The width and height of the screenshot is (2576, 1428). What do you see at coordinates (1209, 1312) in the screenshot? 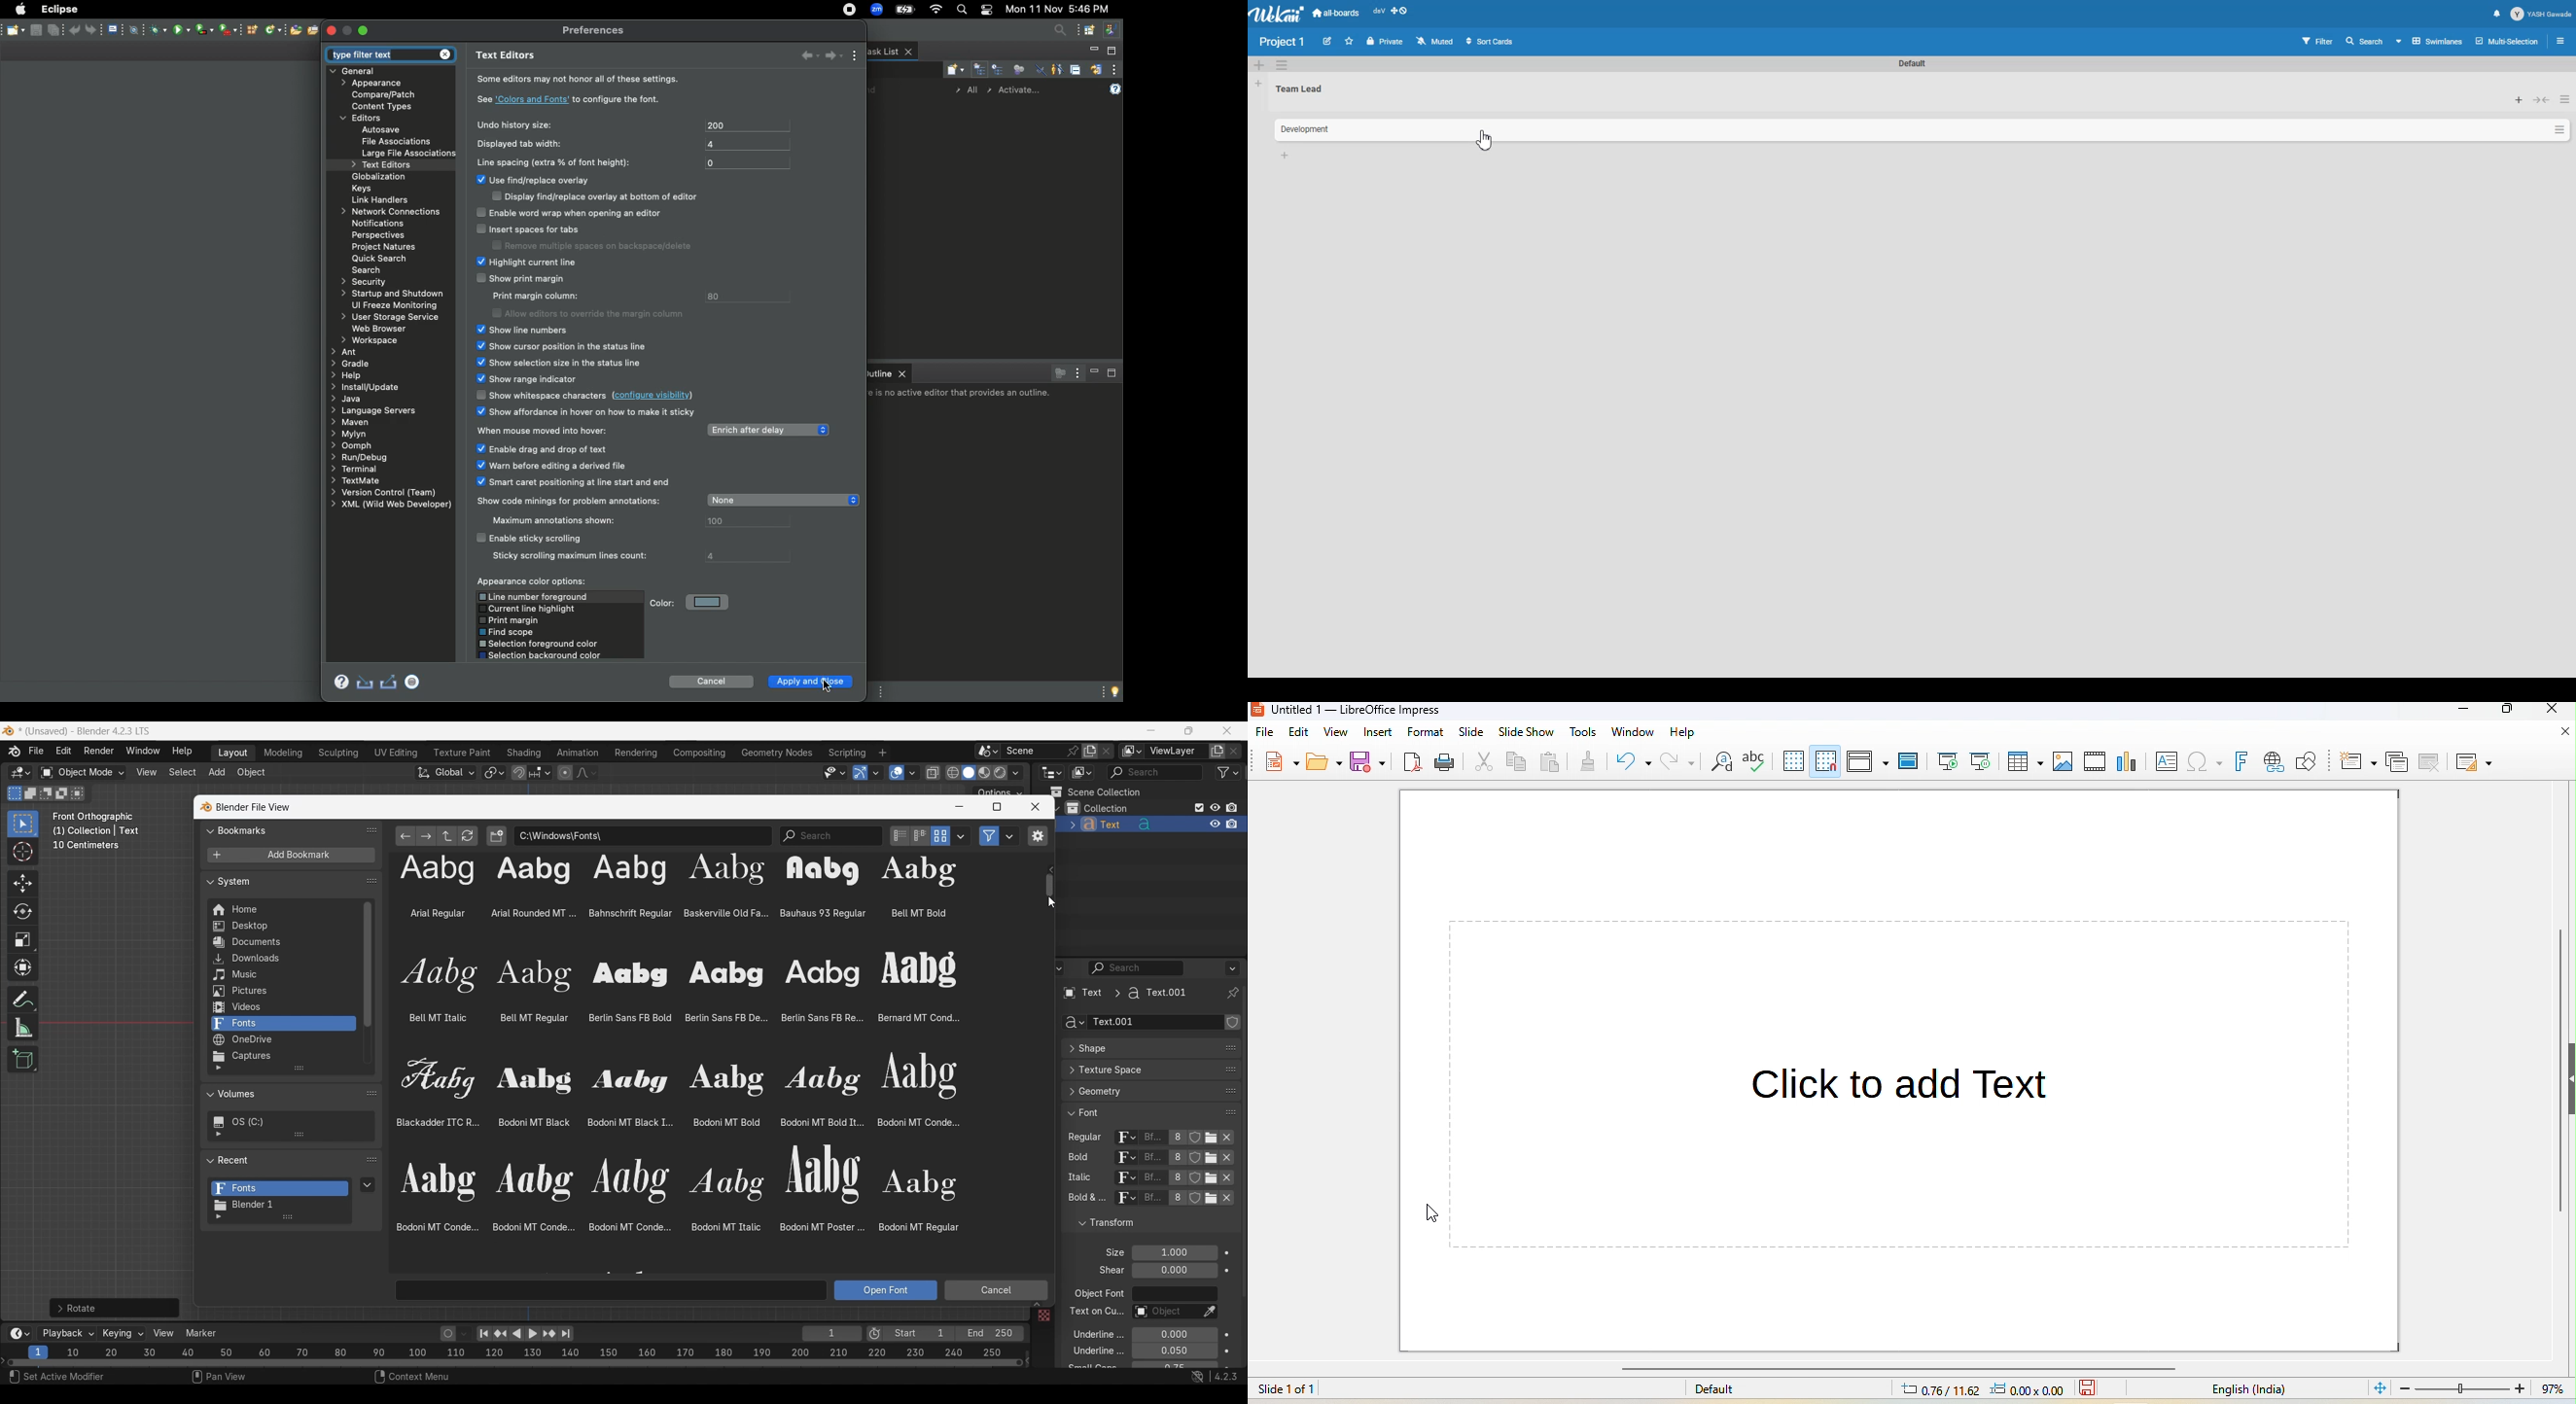
I see `Eyedropper data-block` at bounding box center [1209, 1312].